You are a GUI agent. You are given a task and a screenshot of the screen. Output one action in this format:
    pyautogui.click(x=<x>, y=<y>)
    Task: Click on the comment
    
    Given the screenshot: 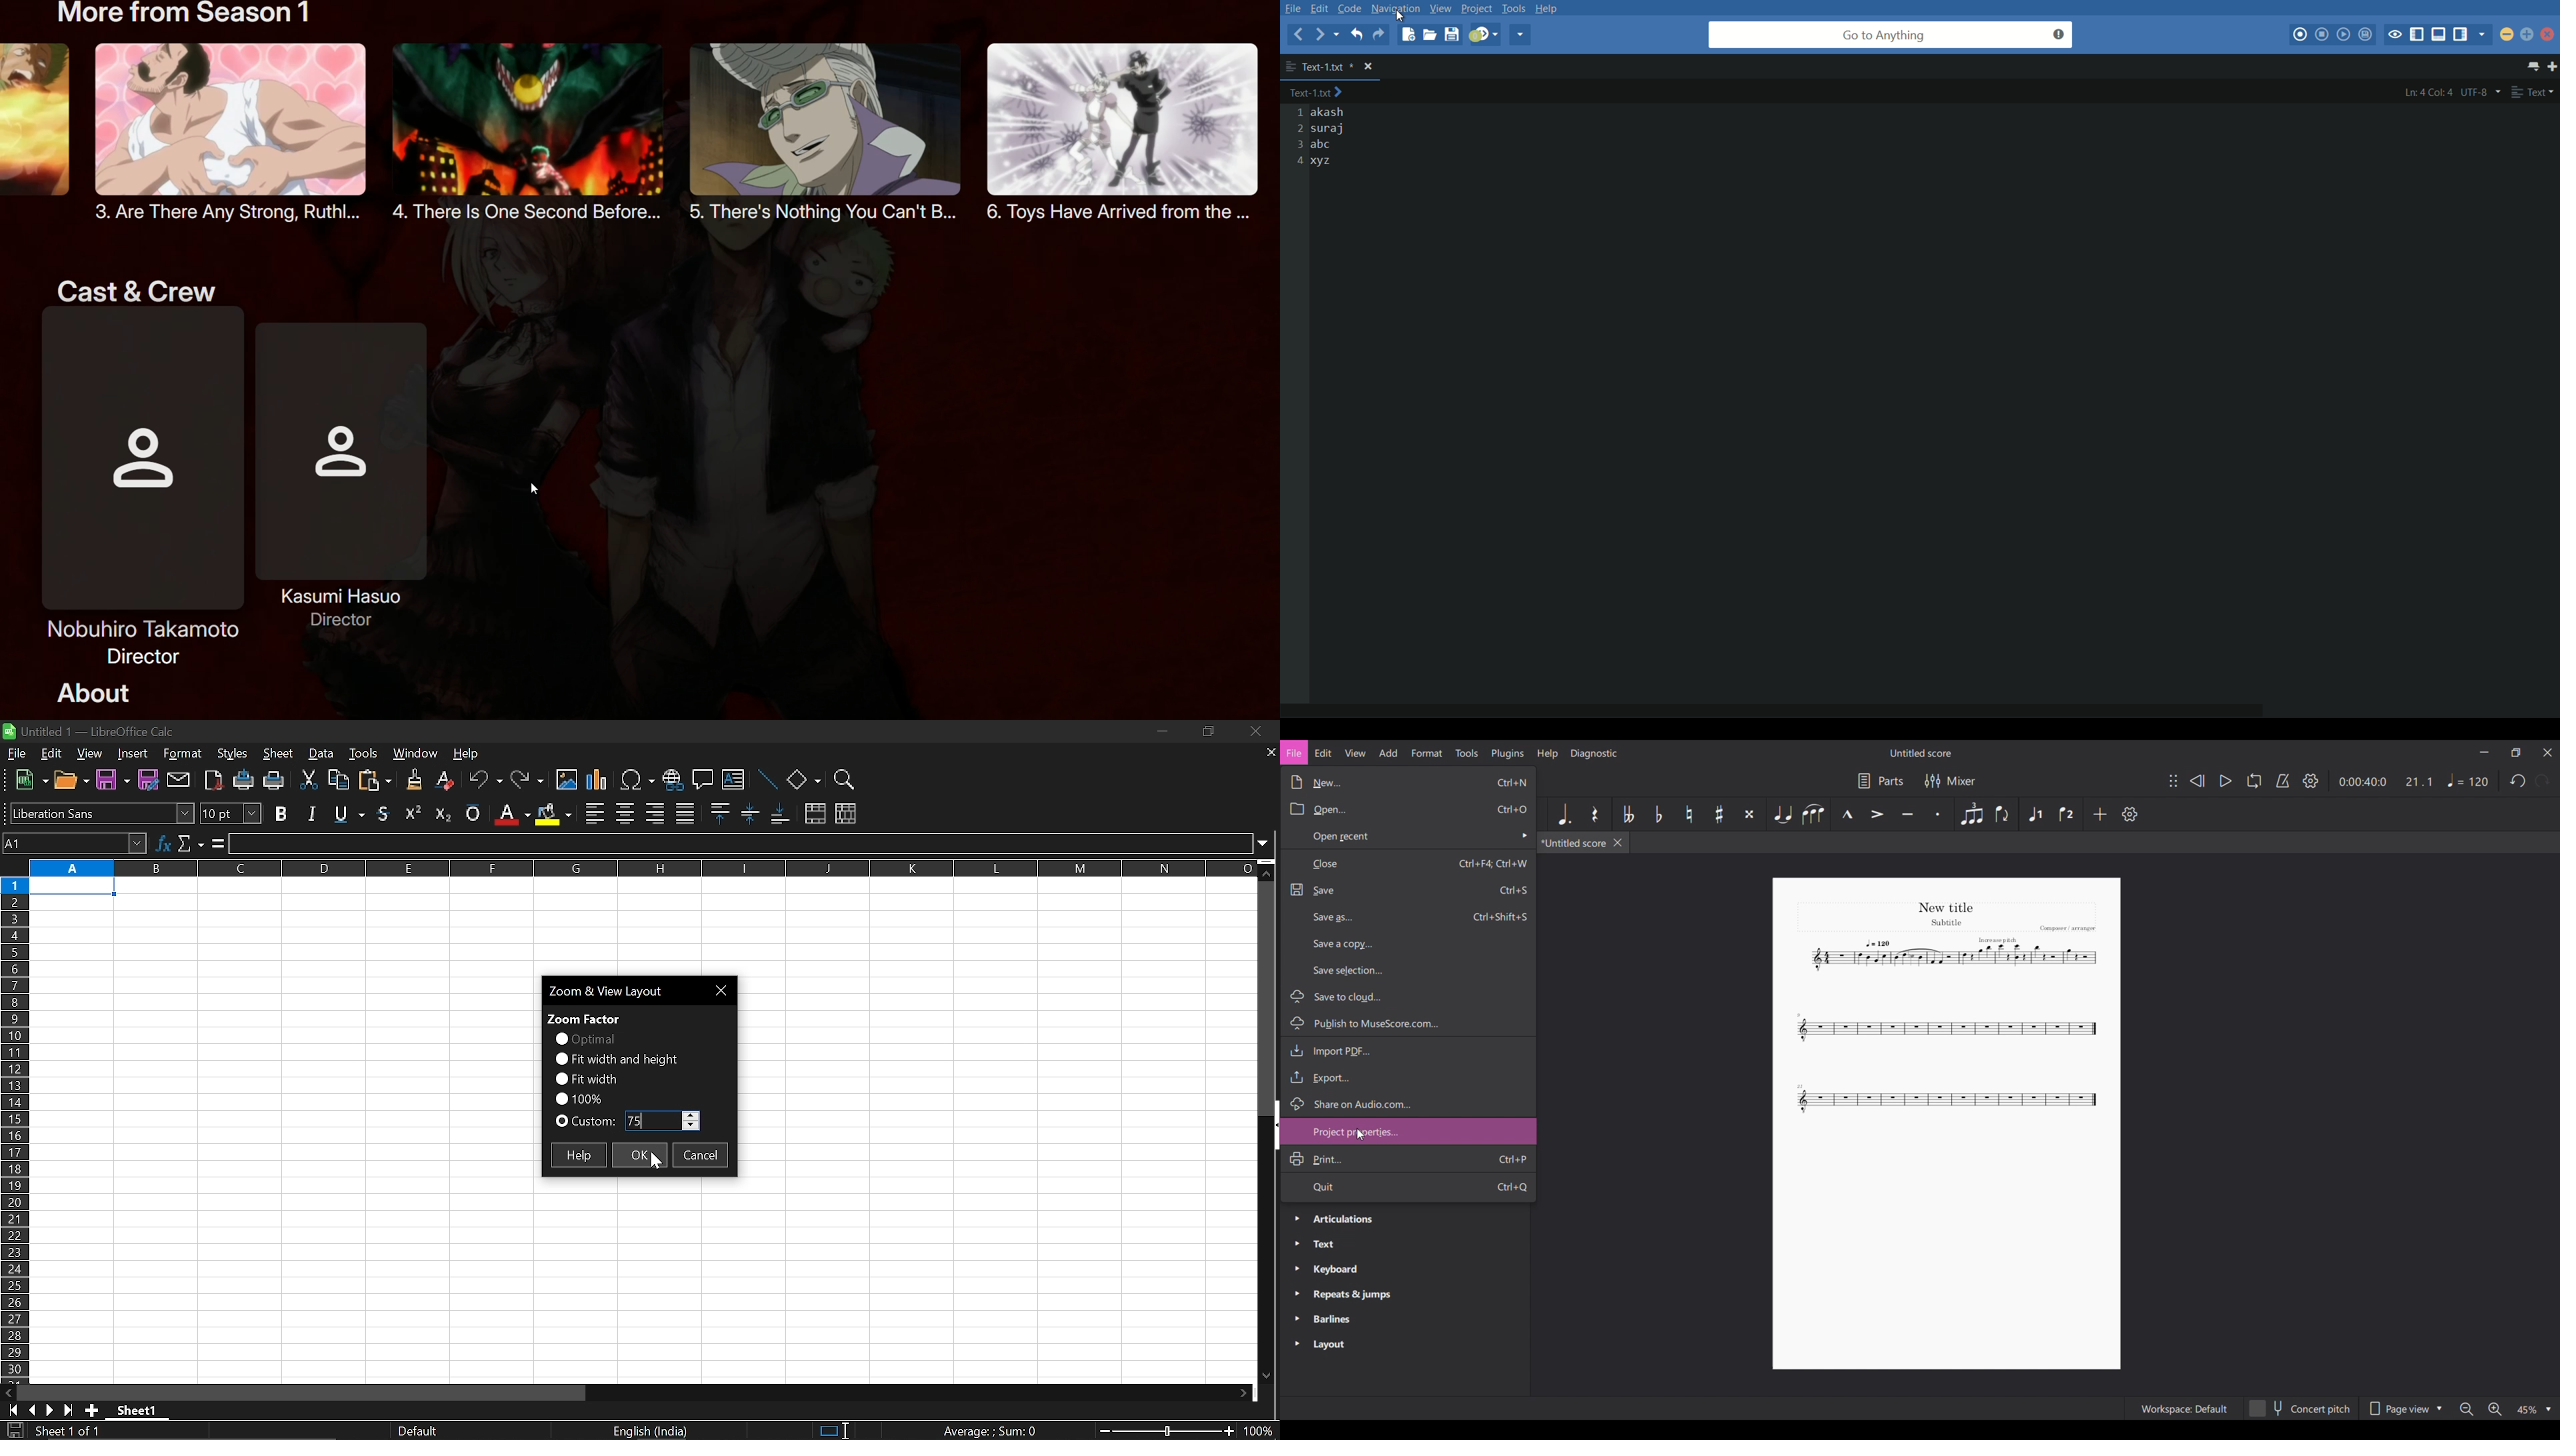 What is the action you would take?
    pyautogui.click(x=703, y=782)
    